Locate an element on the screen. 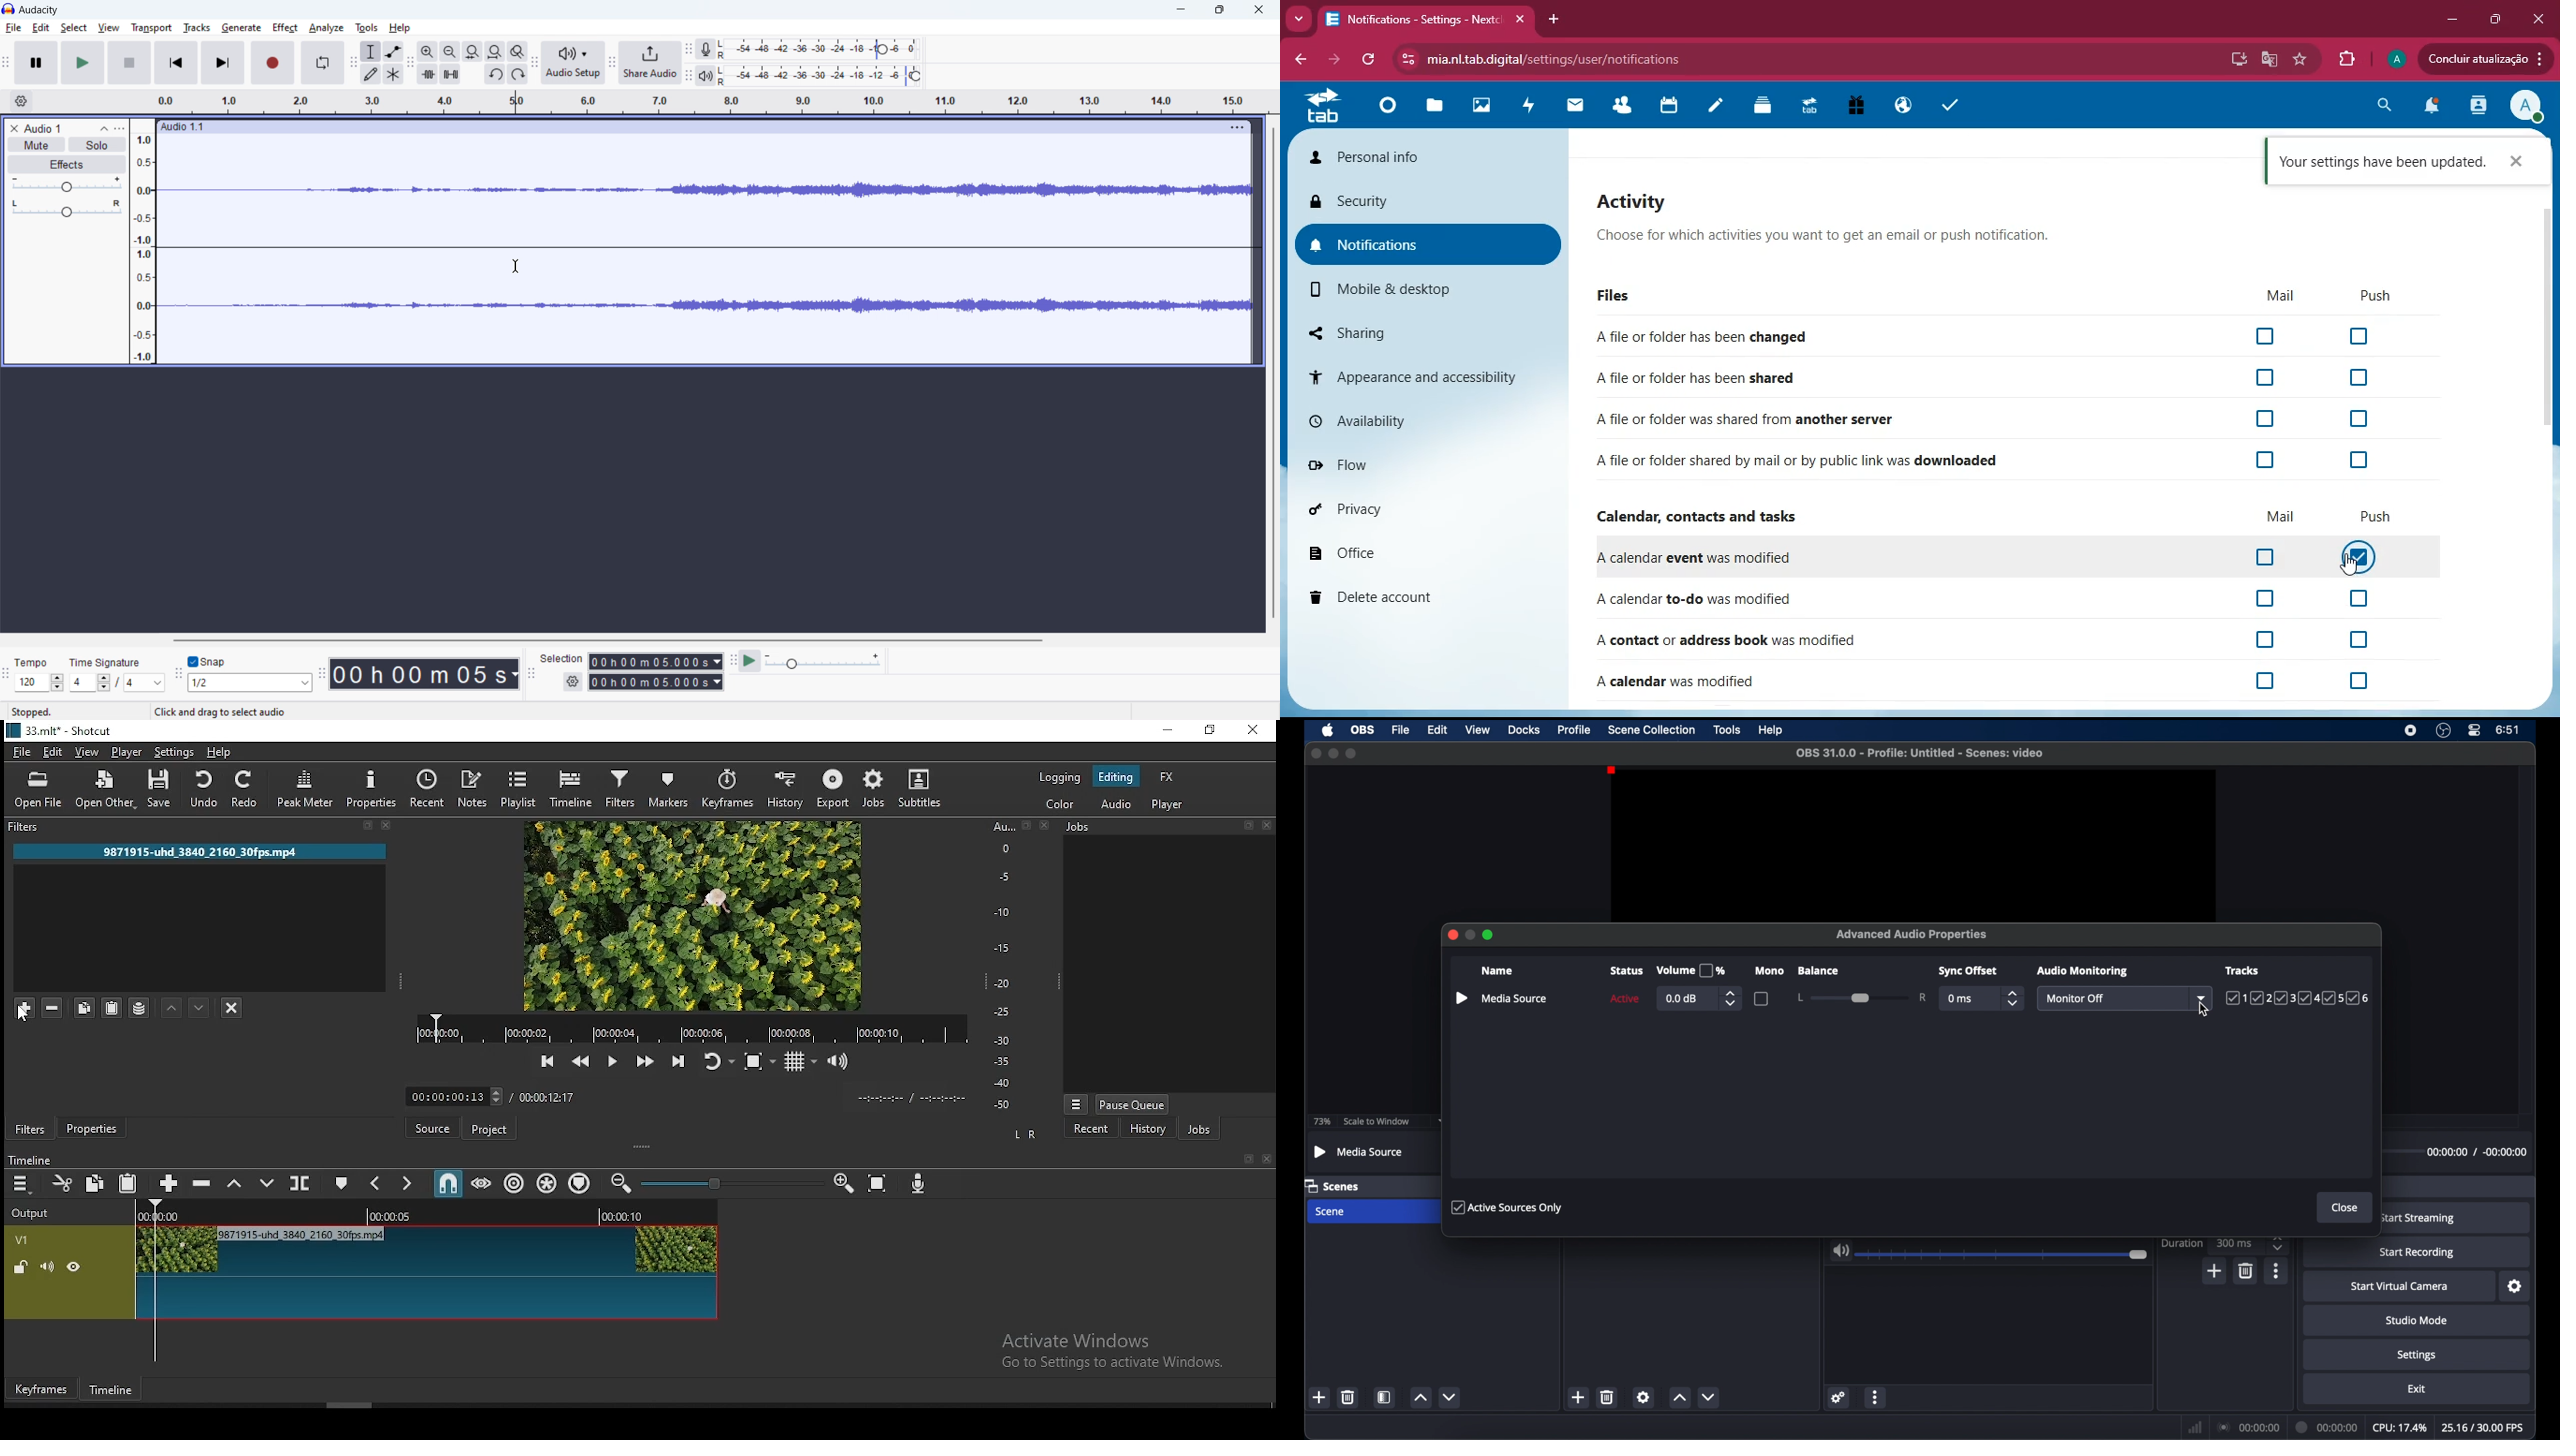  media source is located at coordinates (1515, 999).